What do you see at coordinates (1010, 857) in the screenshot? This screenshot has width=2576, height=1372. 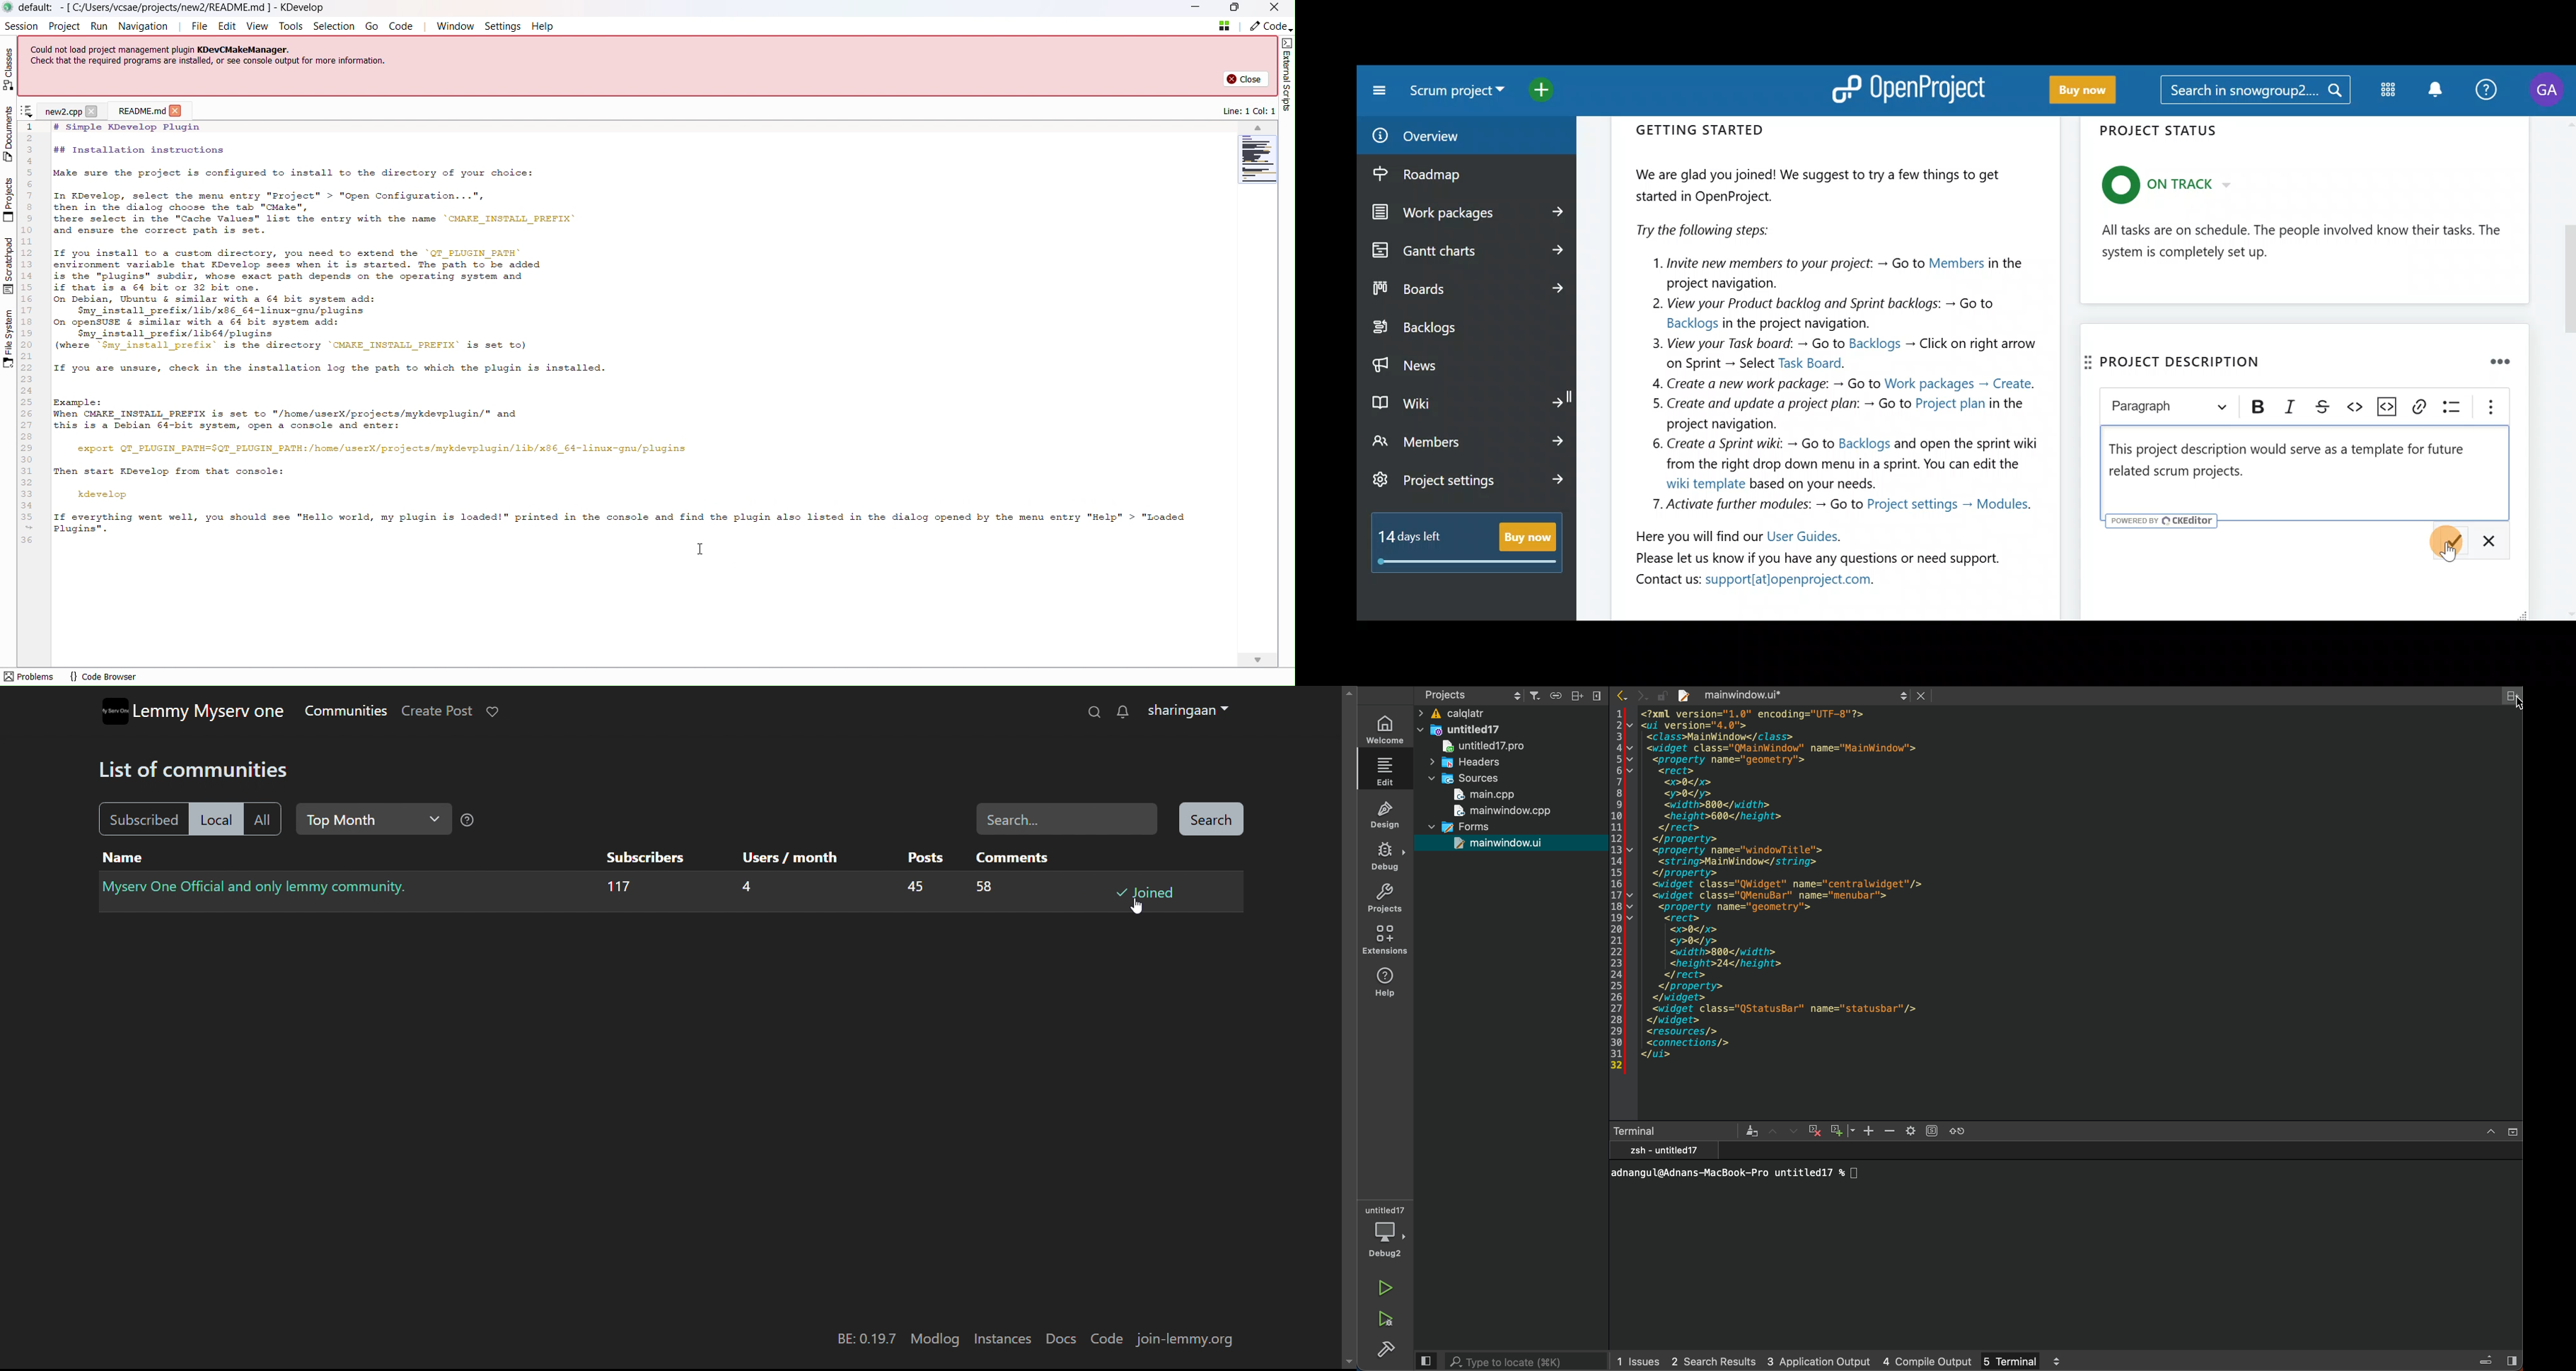 I see `comments` at bounding box center [1010, 857].